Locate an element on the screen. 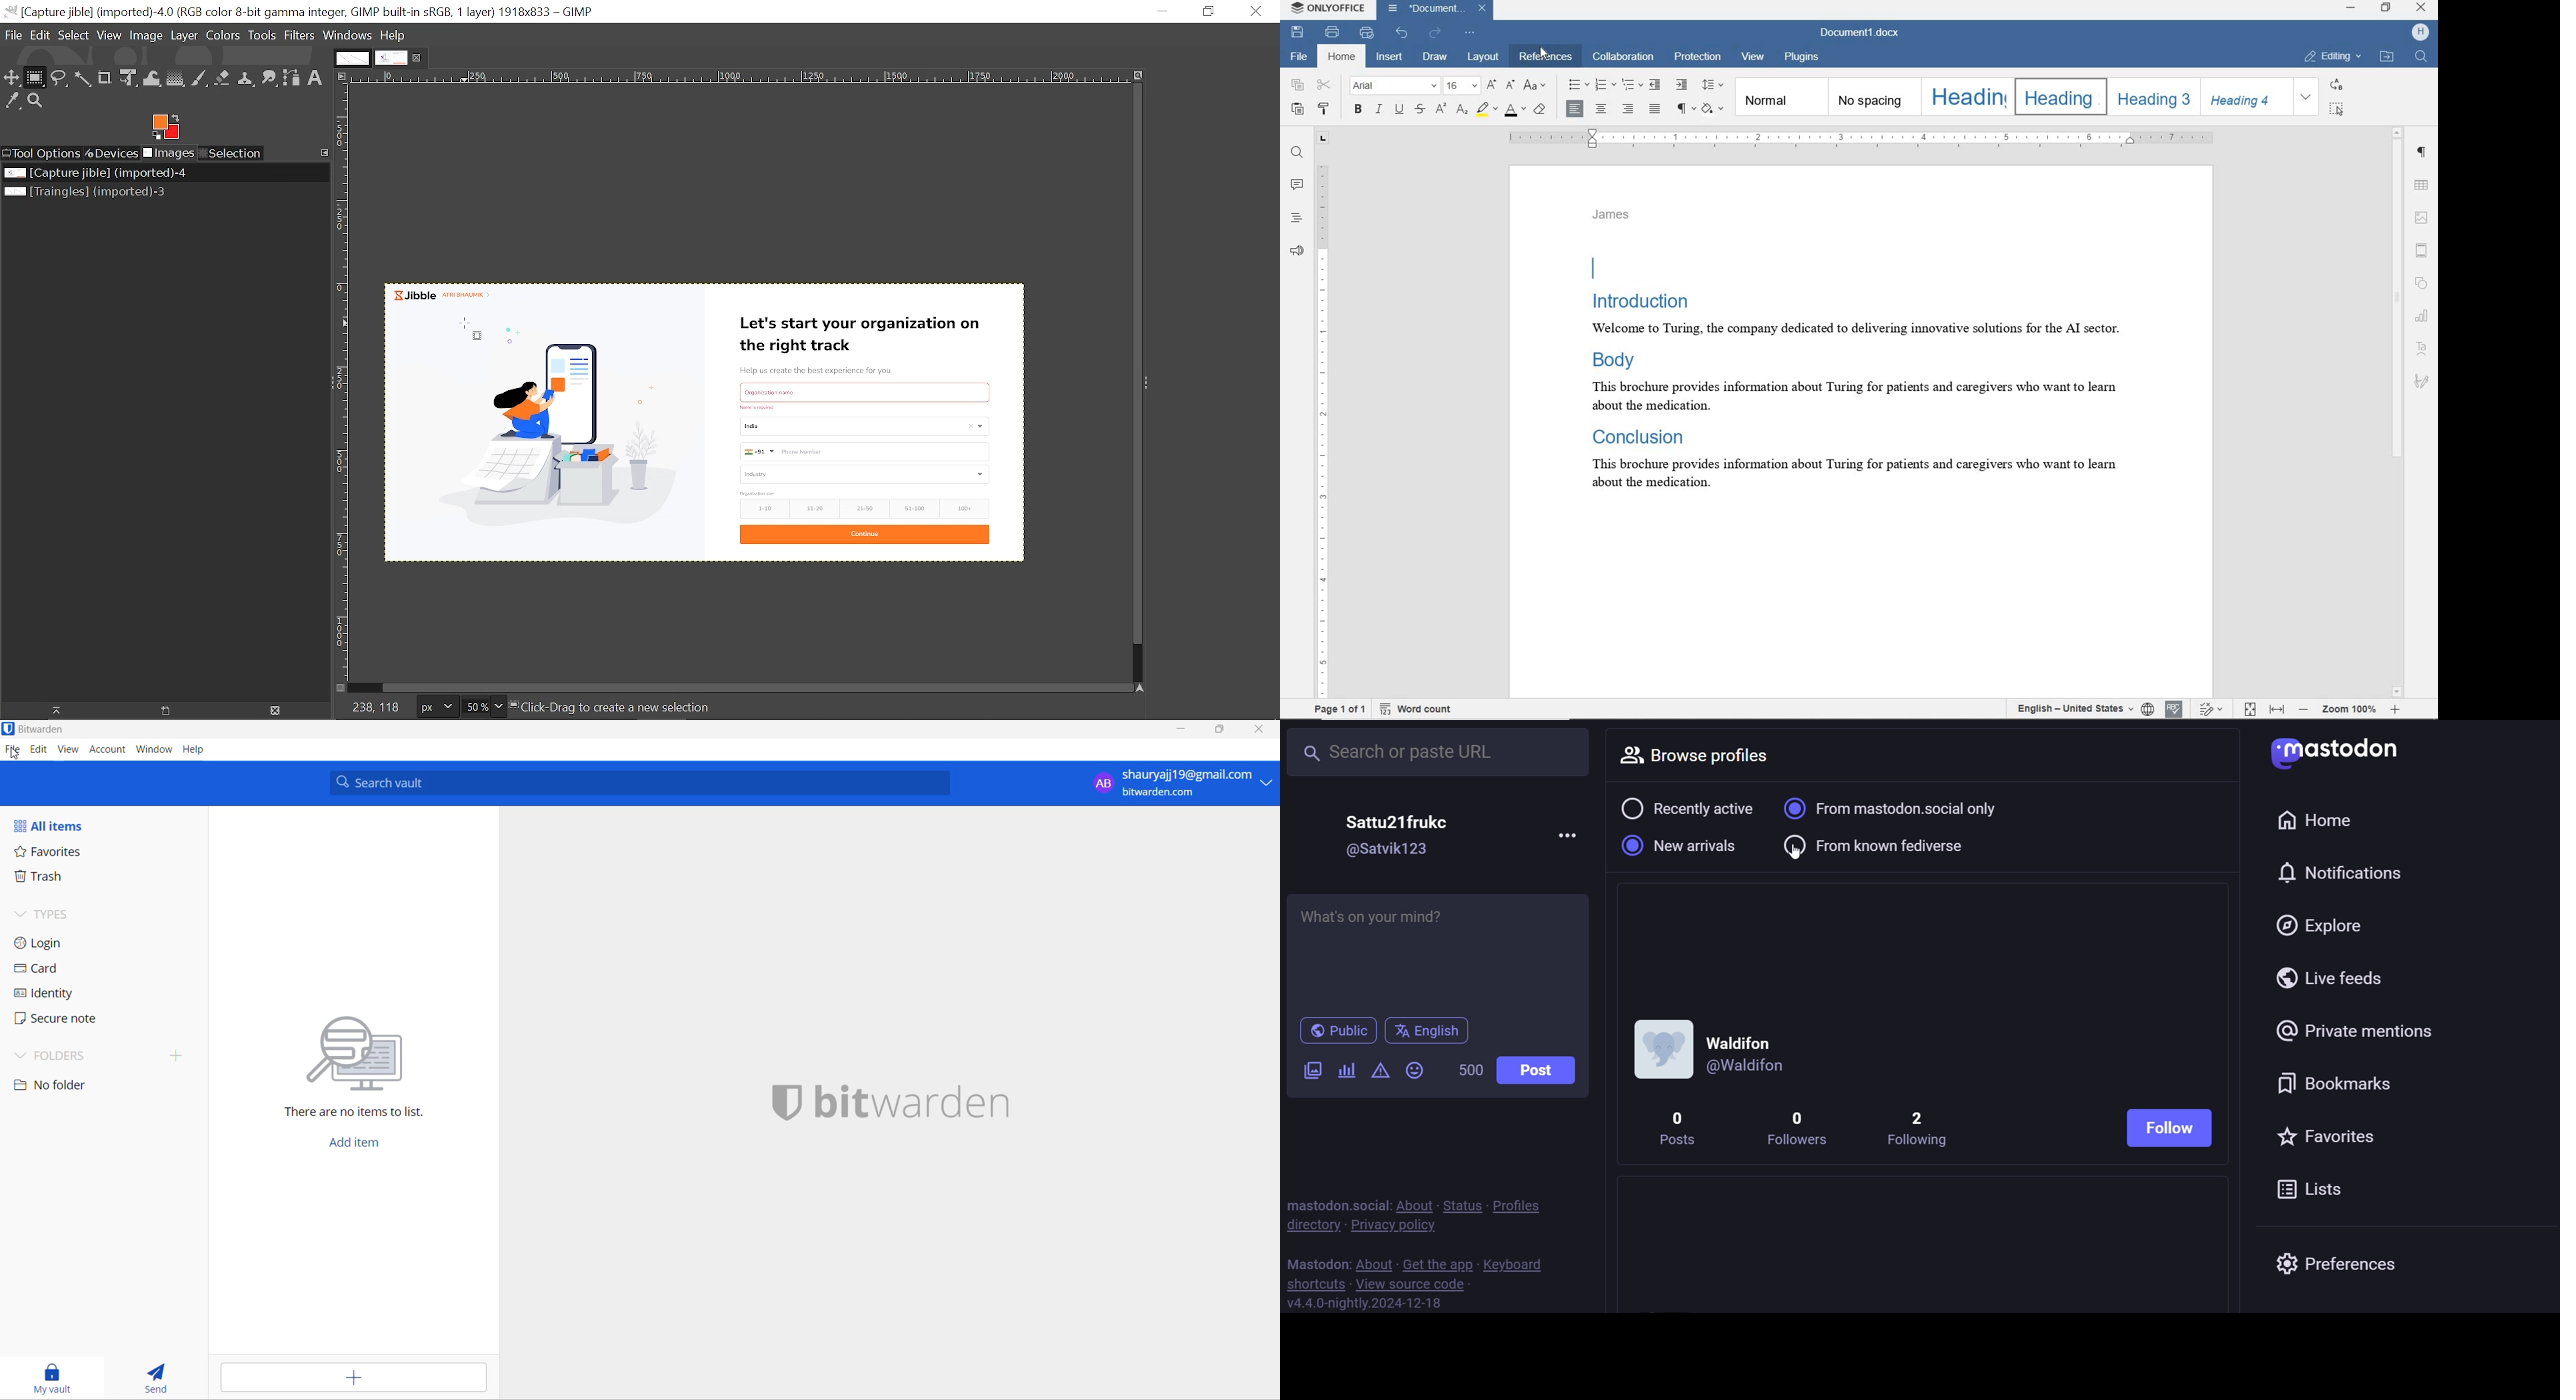  browse profiles is located at coordinates (1712, 757).